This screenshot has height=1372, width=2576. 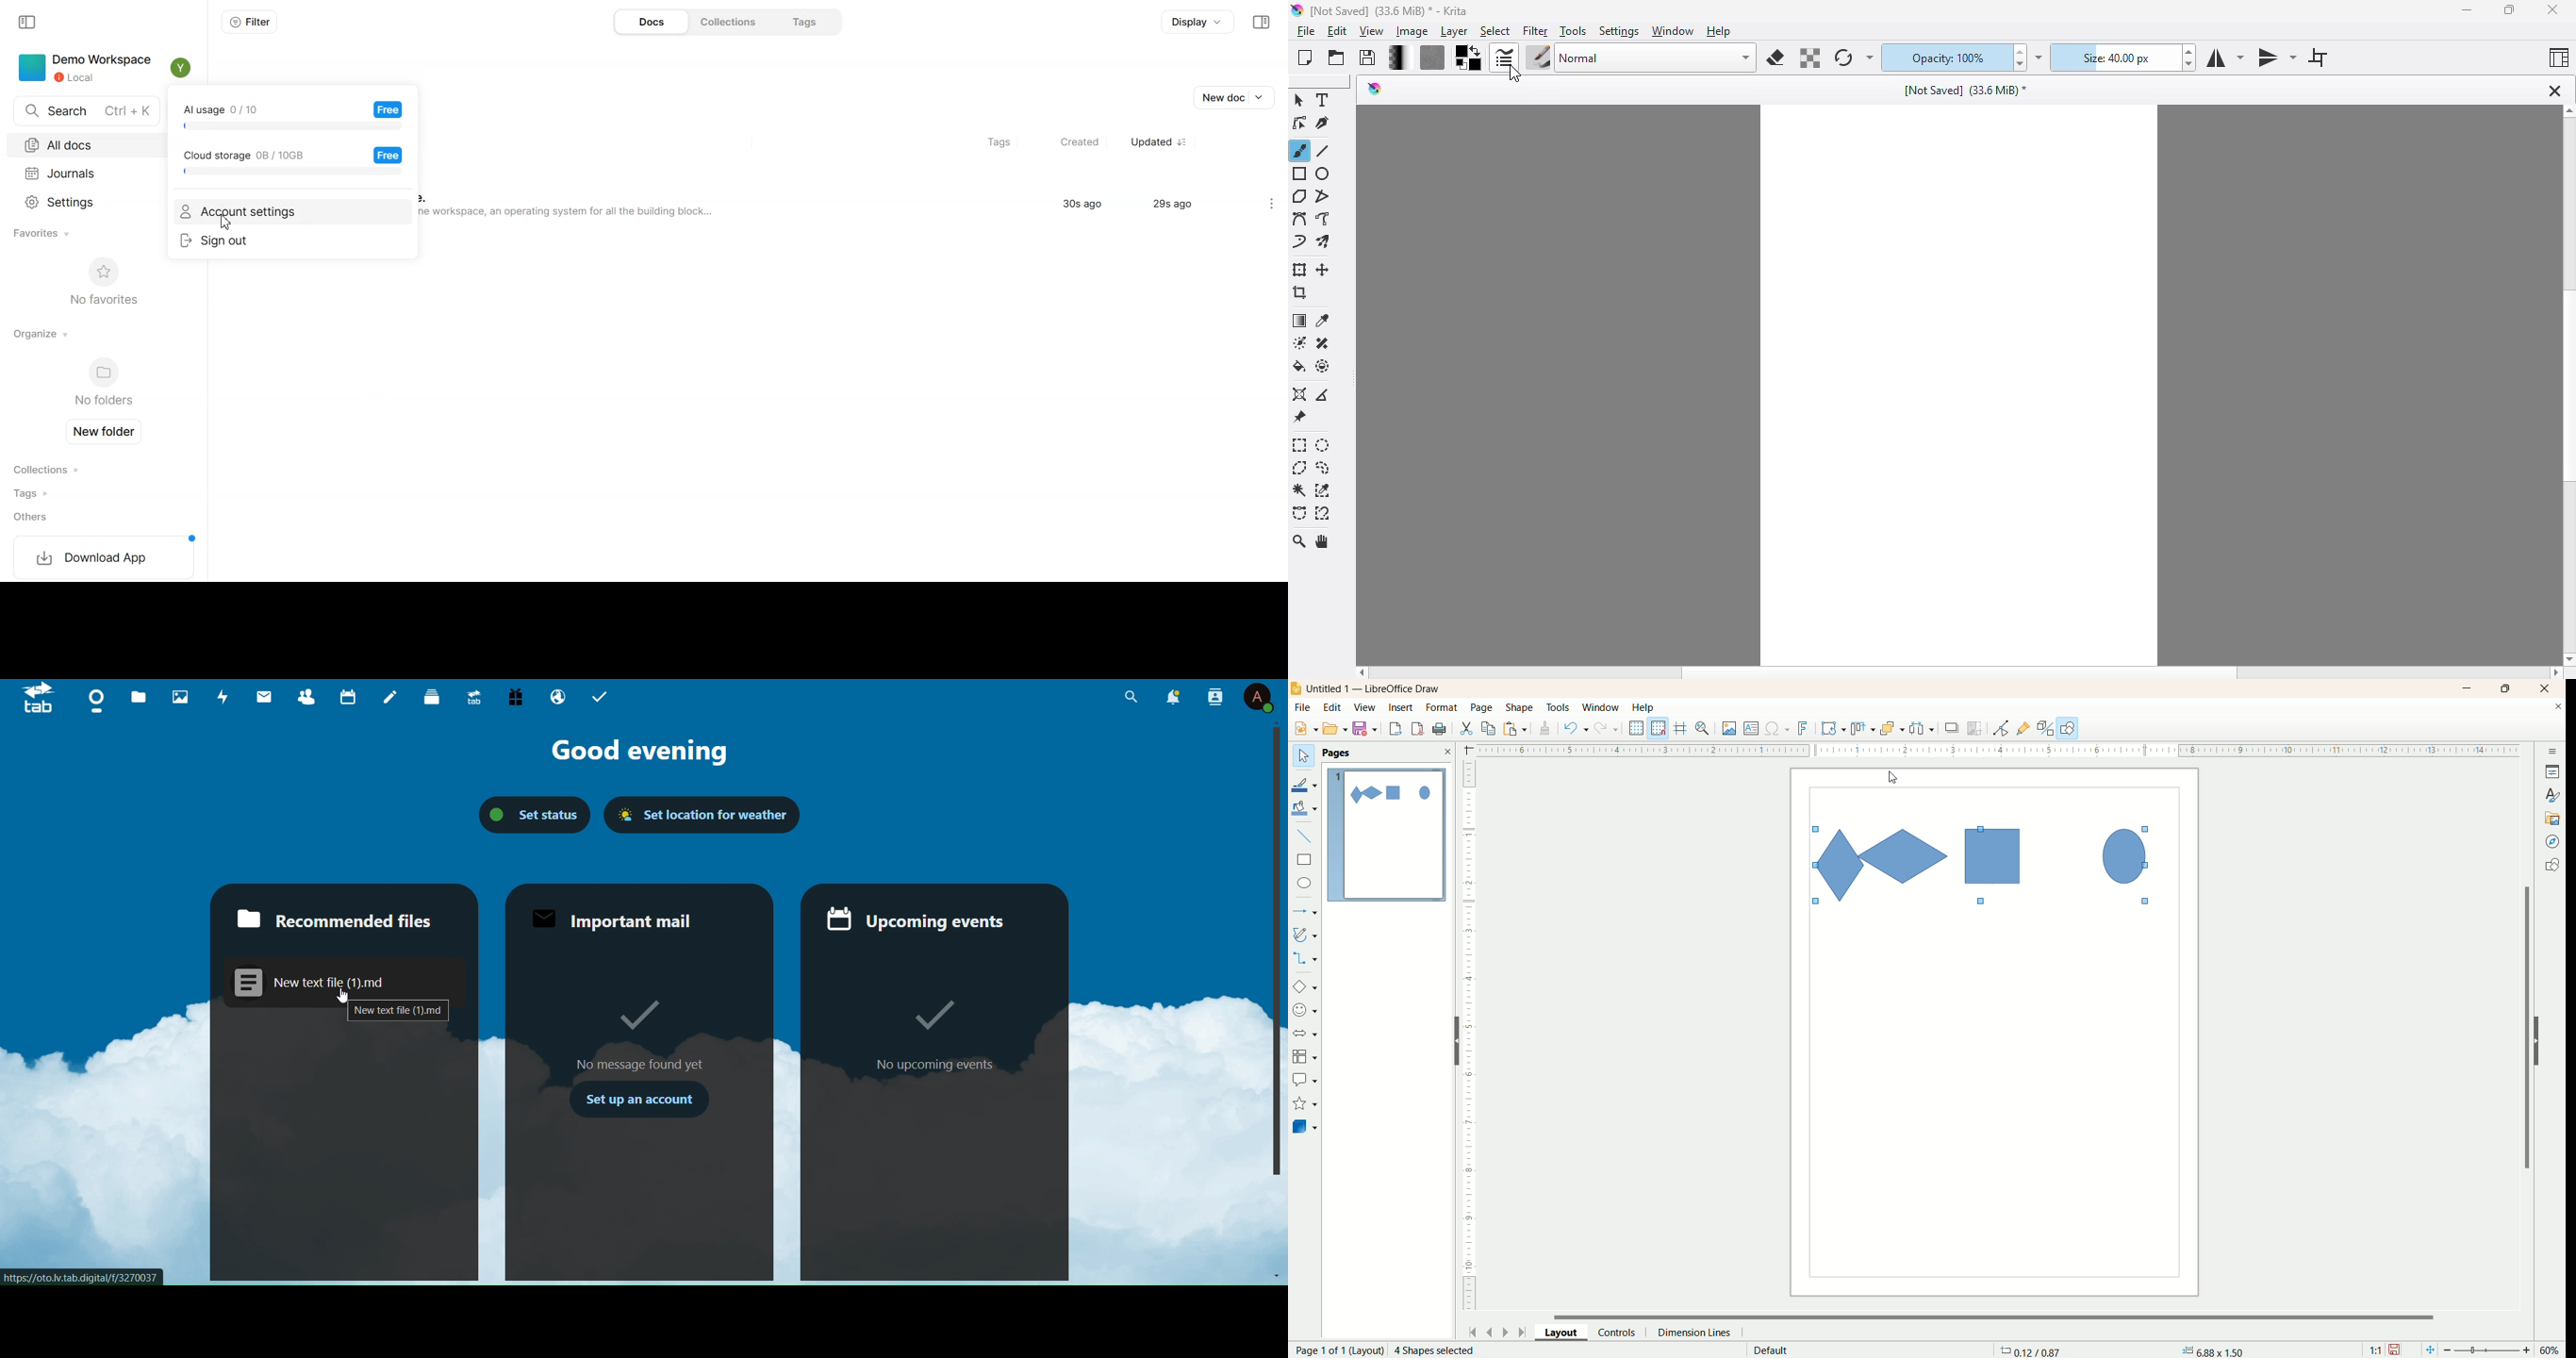 What do you see at coordinates (1834, 729) in the screenshot?
I see `transformation` at bounding box center [1834, 729].